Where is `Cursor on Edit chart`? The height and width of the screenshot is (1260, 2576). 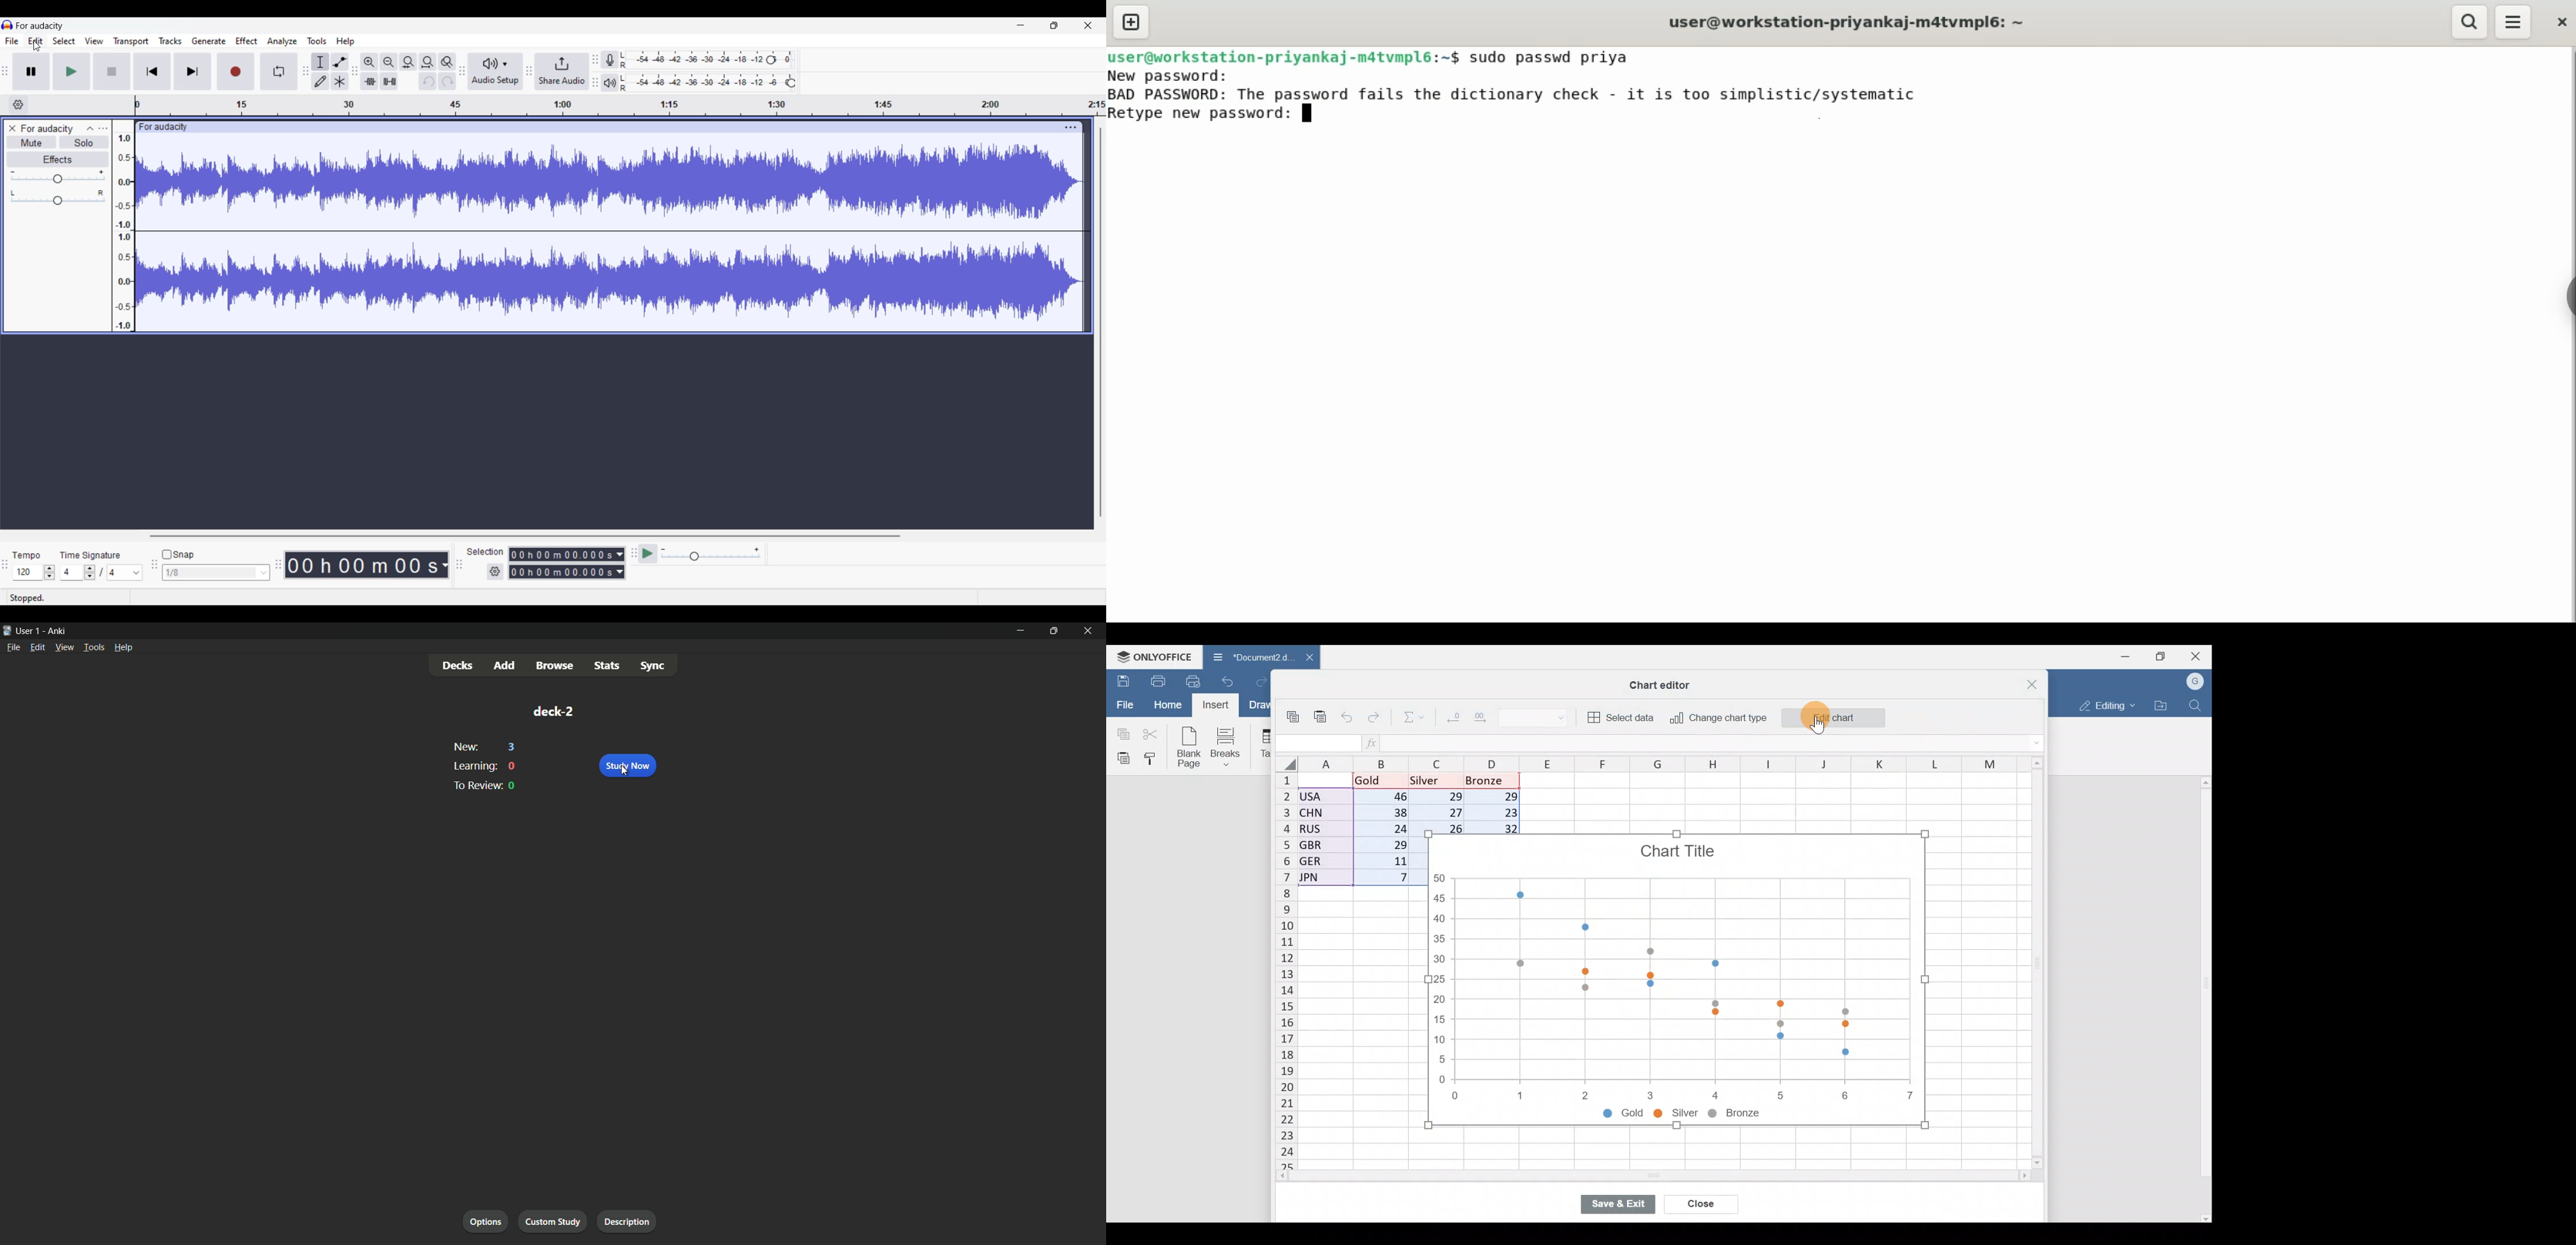 Cursor on Edit chart is located at coordinates (1825, 720).